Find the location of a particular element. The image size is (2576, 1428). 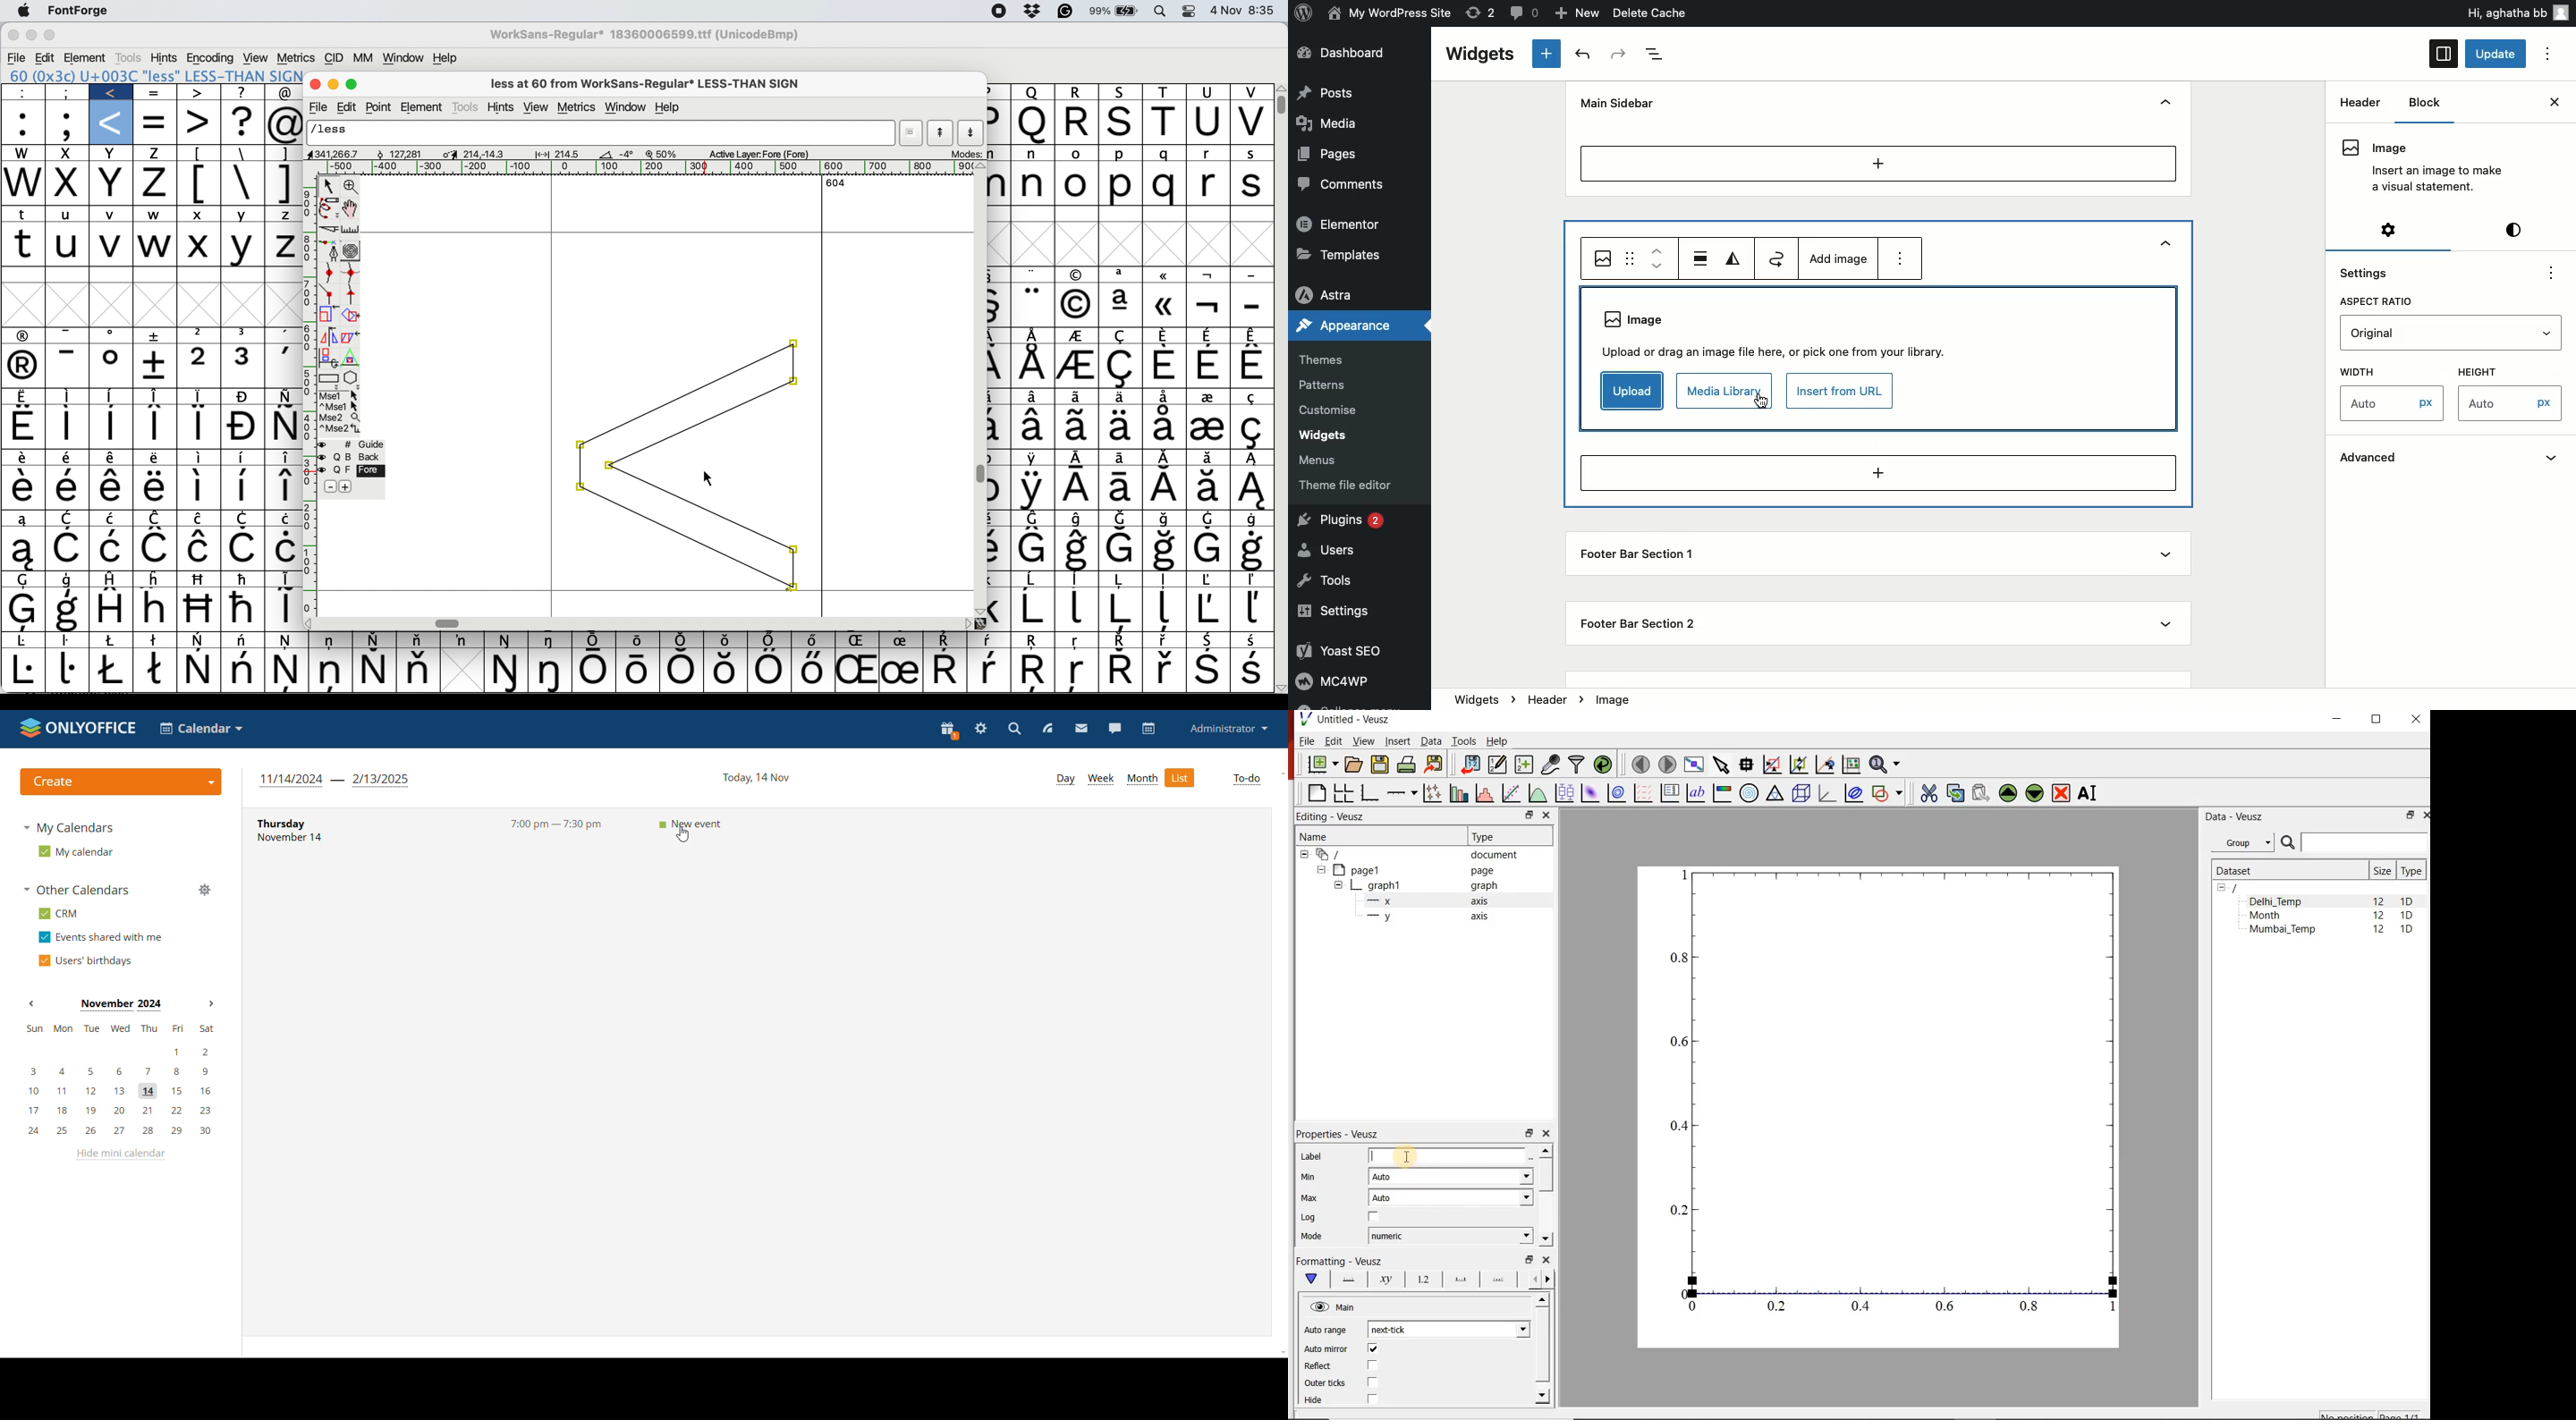

histogram of a dataset is located at coordinates (1484, 793).